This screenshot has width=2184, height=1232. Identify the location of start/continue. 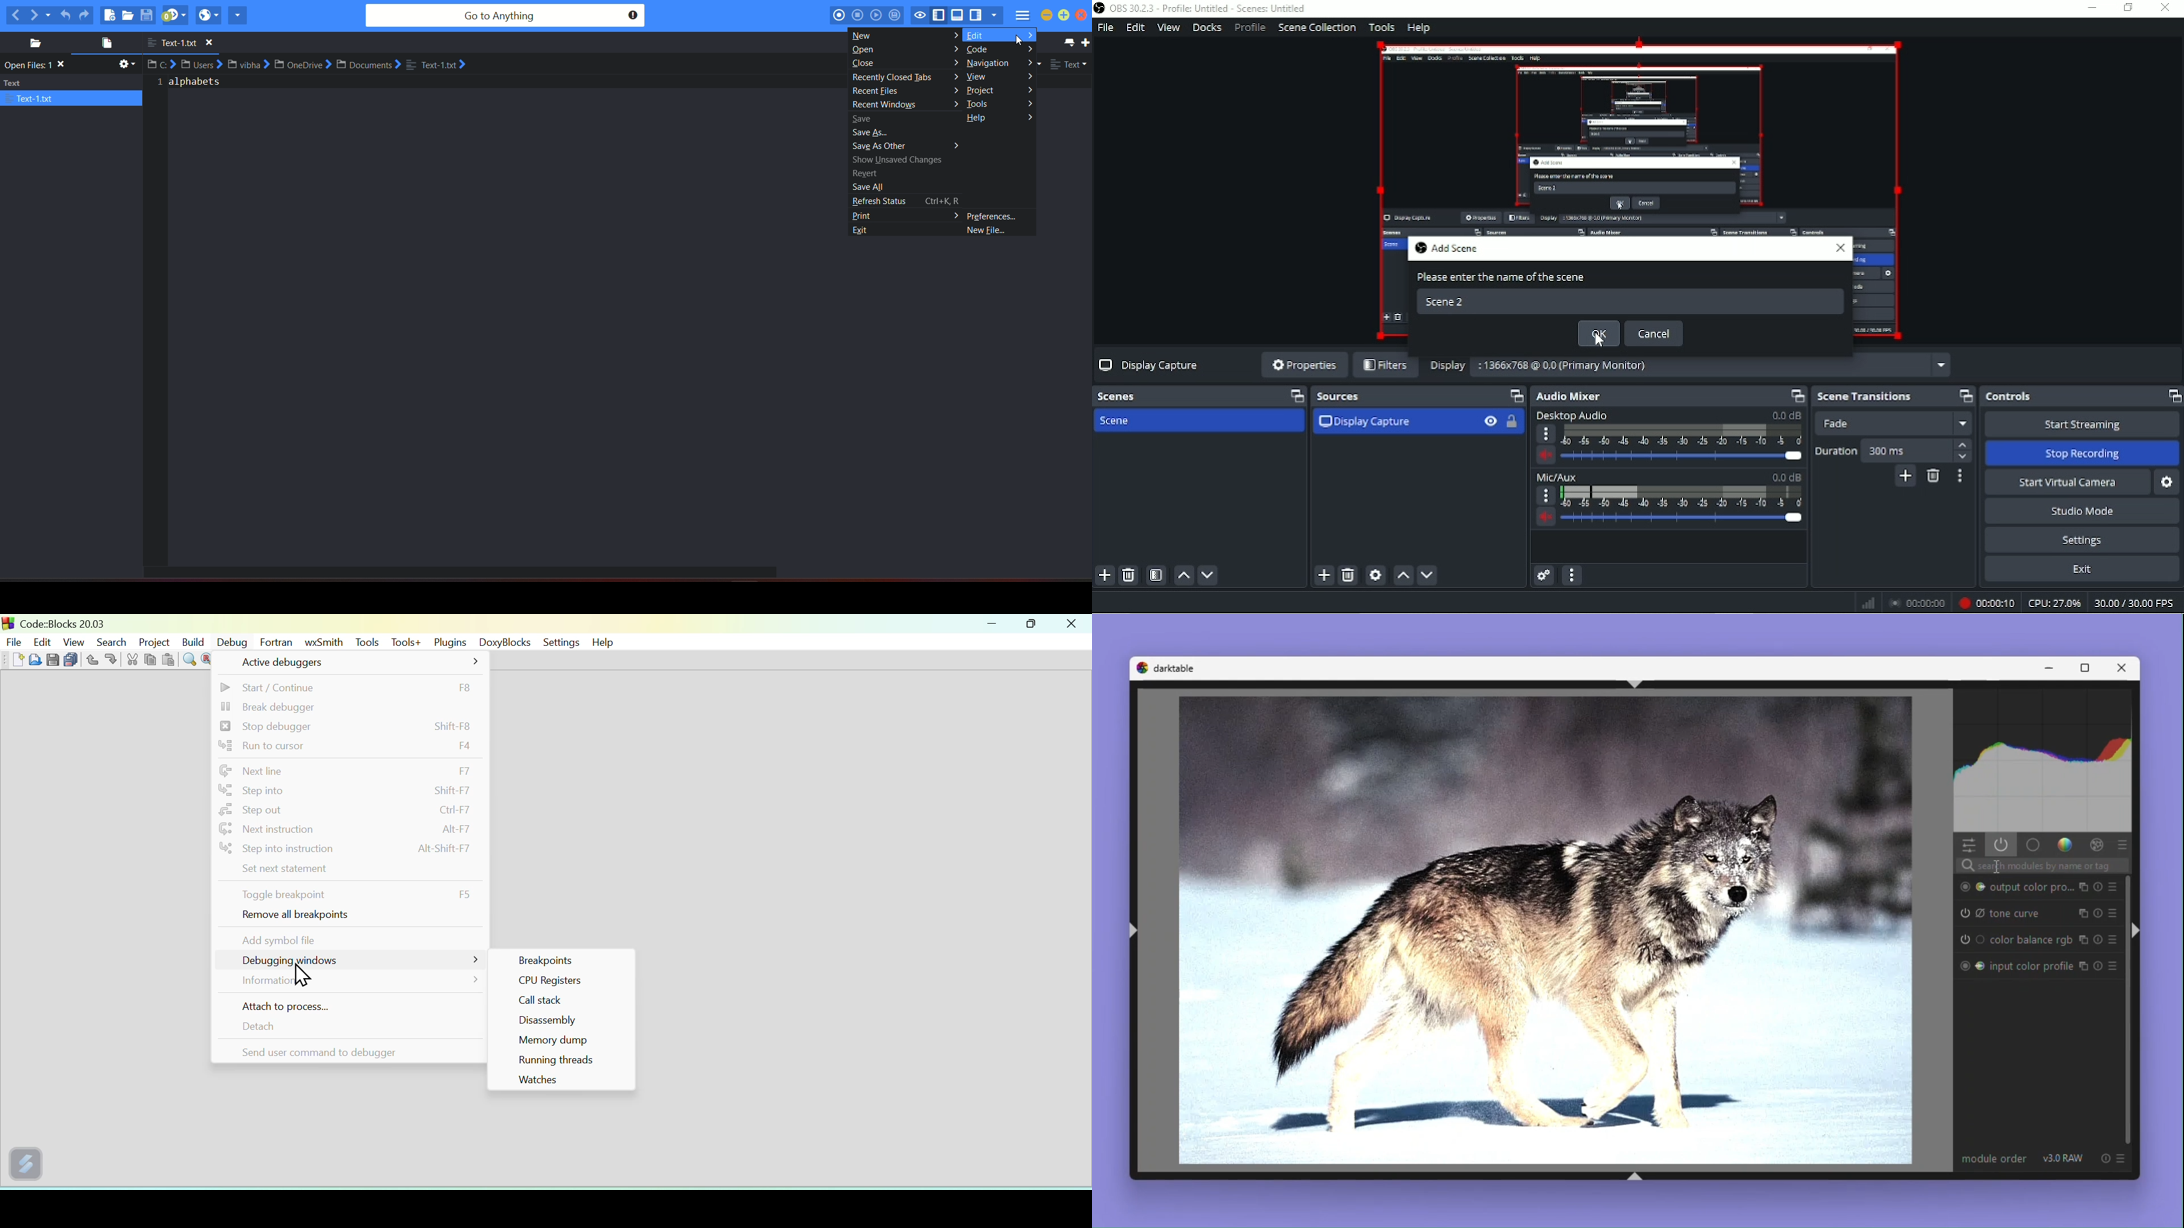
(348, 686).